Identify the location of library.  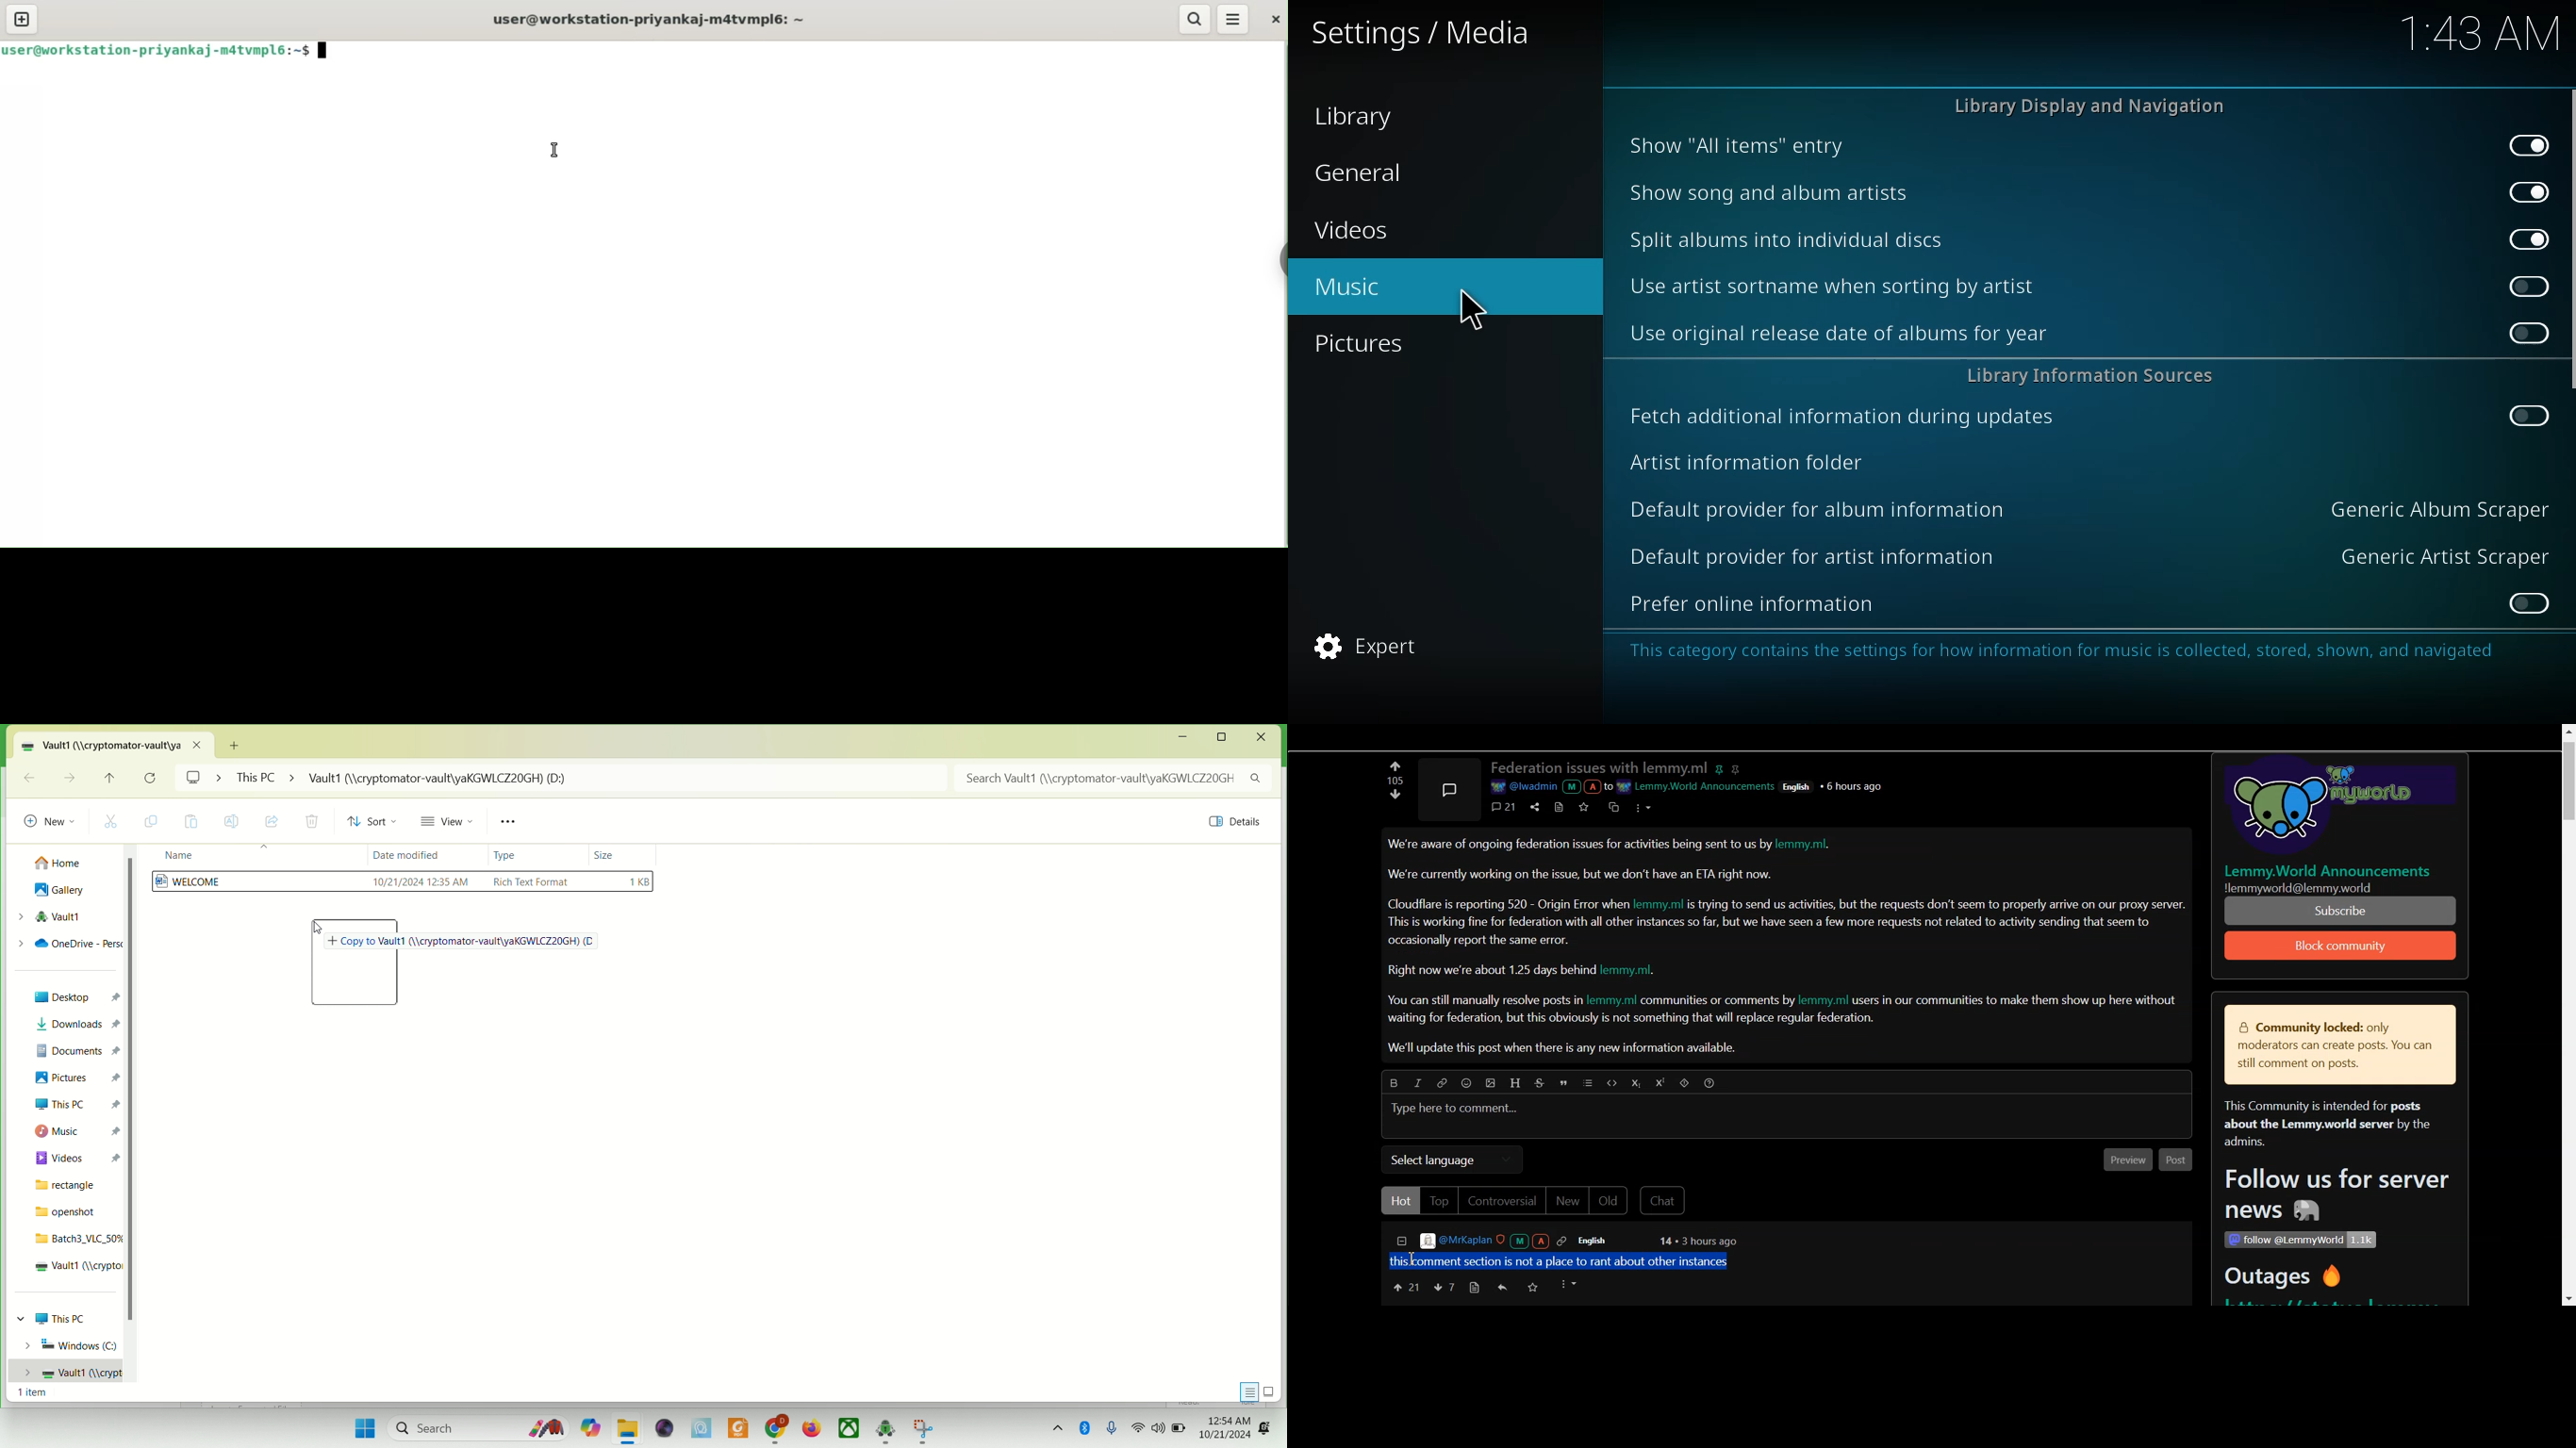
(1353, 118).